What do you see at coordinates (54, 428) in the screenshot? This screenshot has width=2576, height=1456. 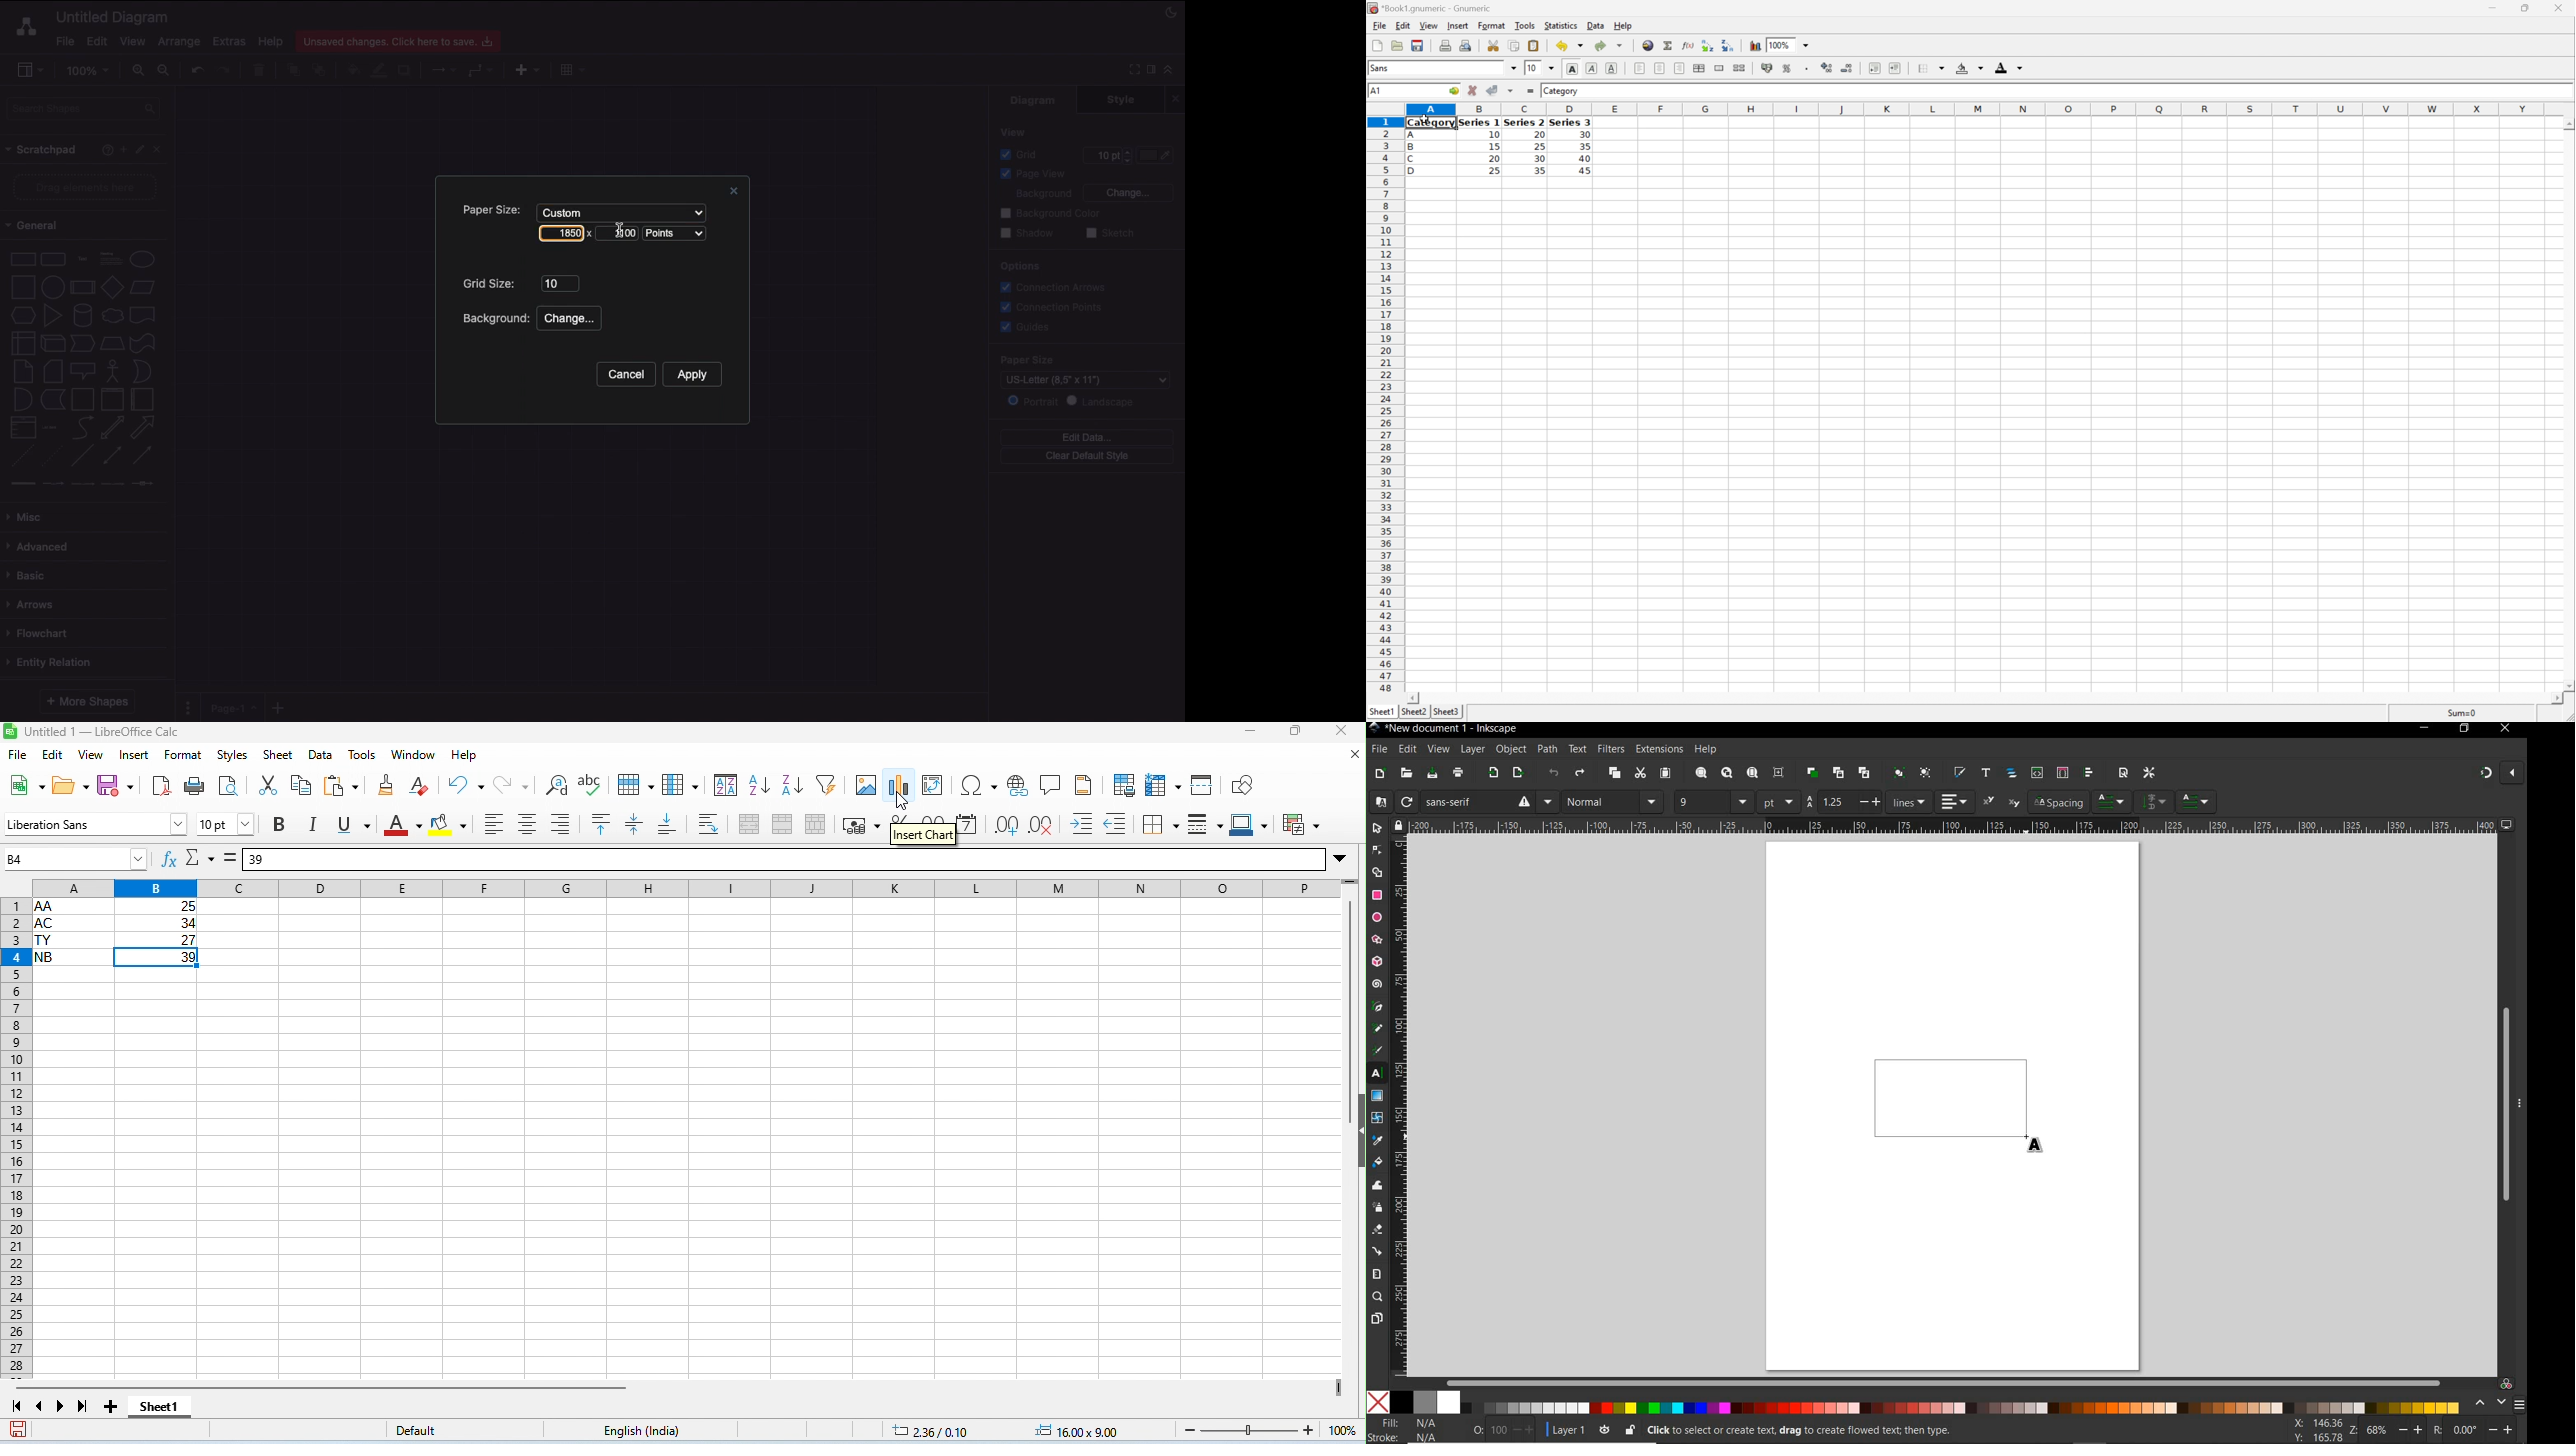 I see `Item list` at bounding box center [54, 428].